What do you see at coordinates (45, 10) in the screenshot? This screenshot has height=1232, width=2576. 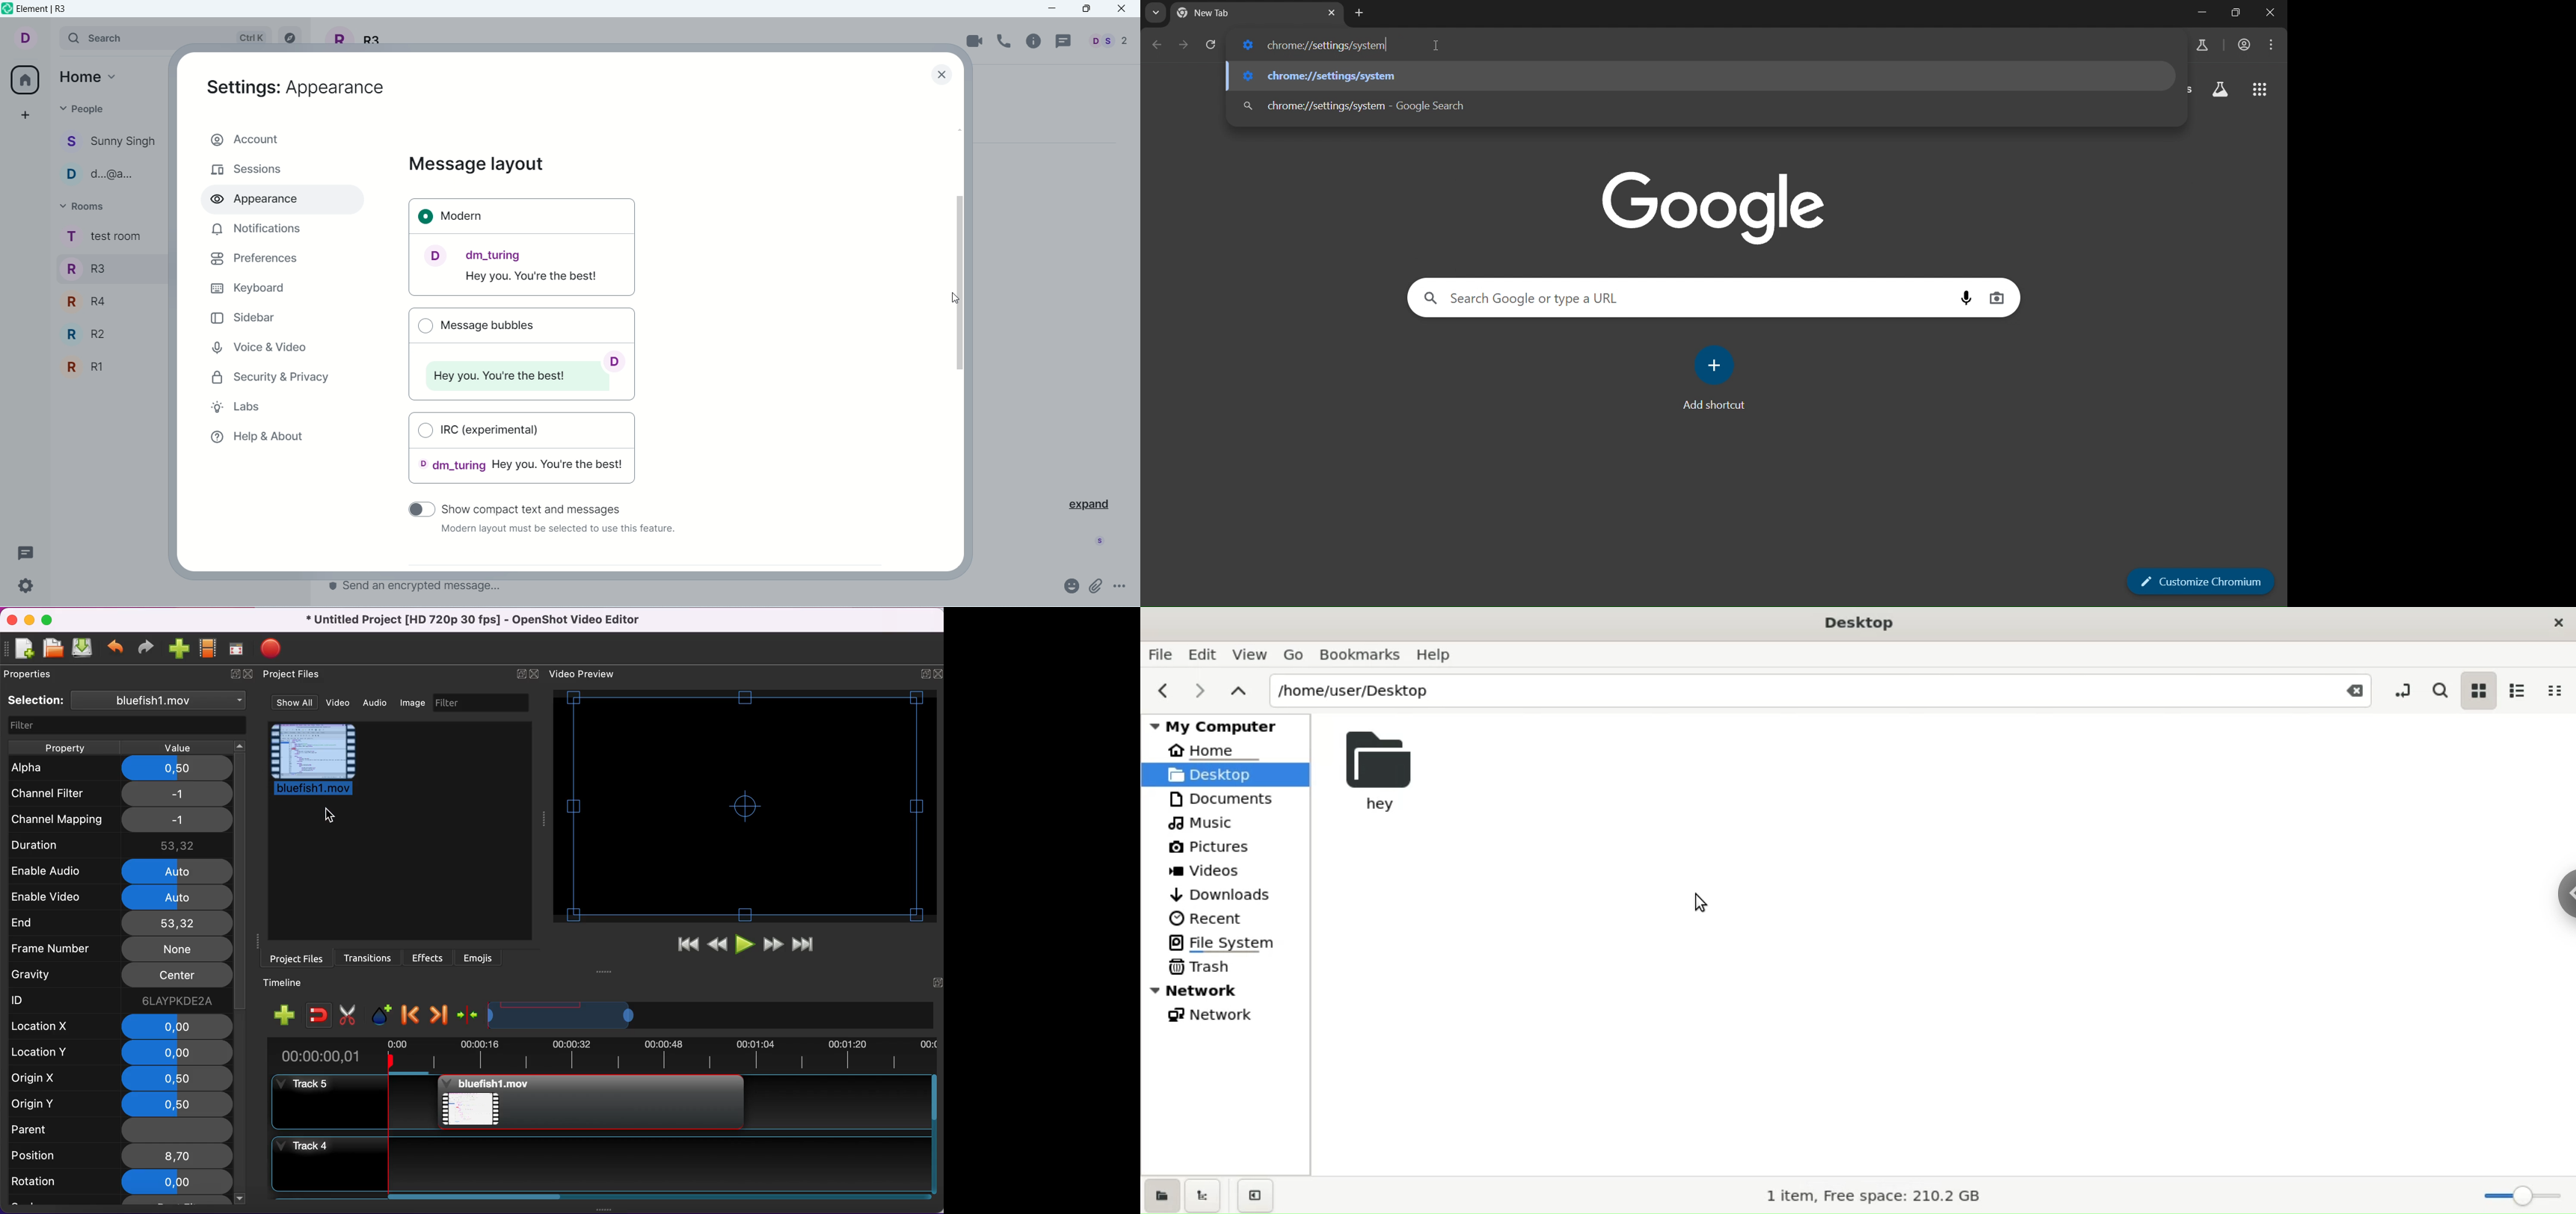 I see `element` at bounding box center [45, 10].